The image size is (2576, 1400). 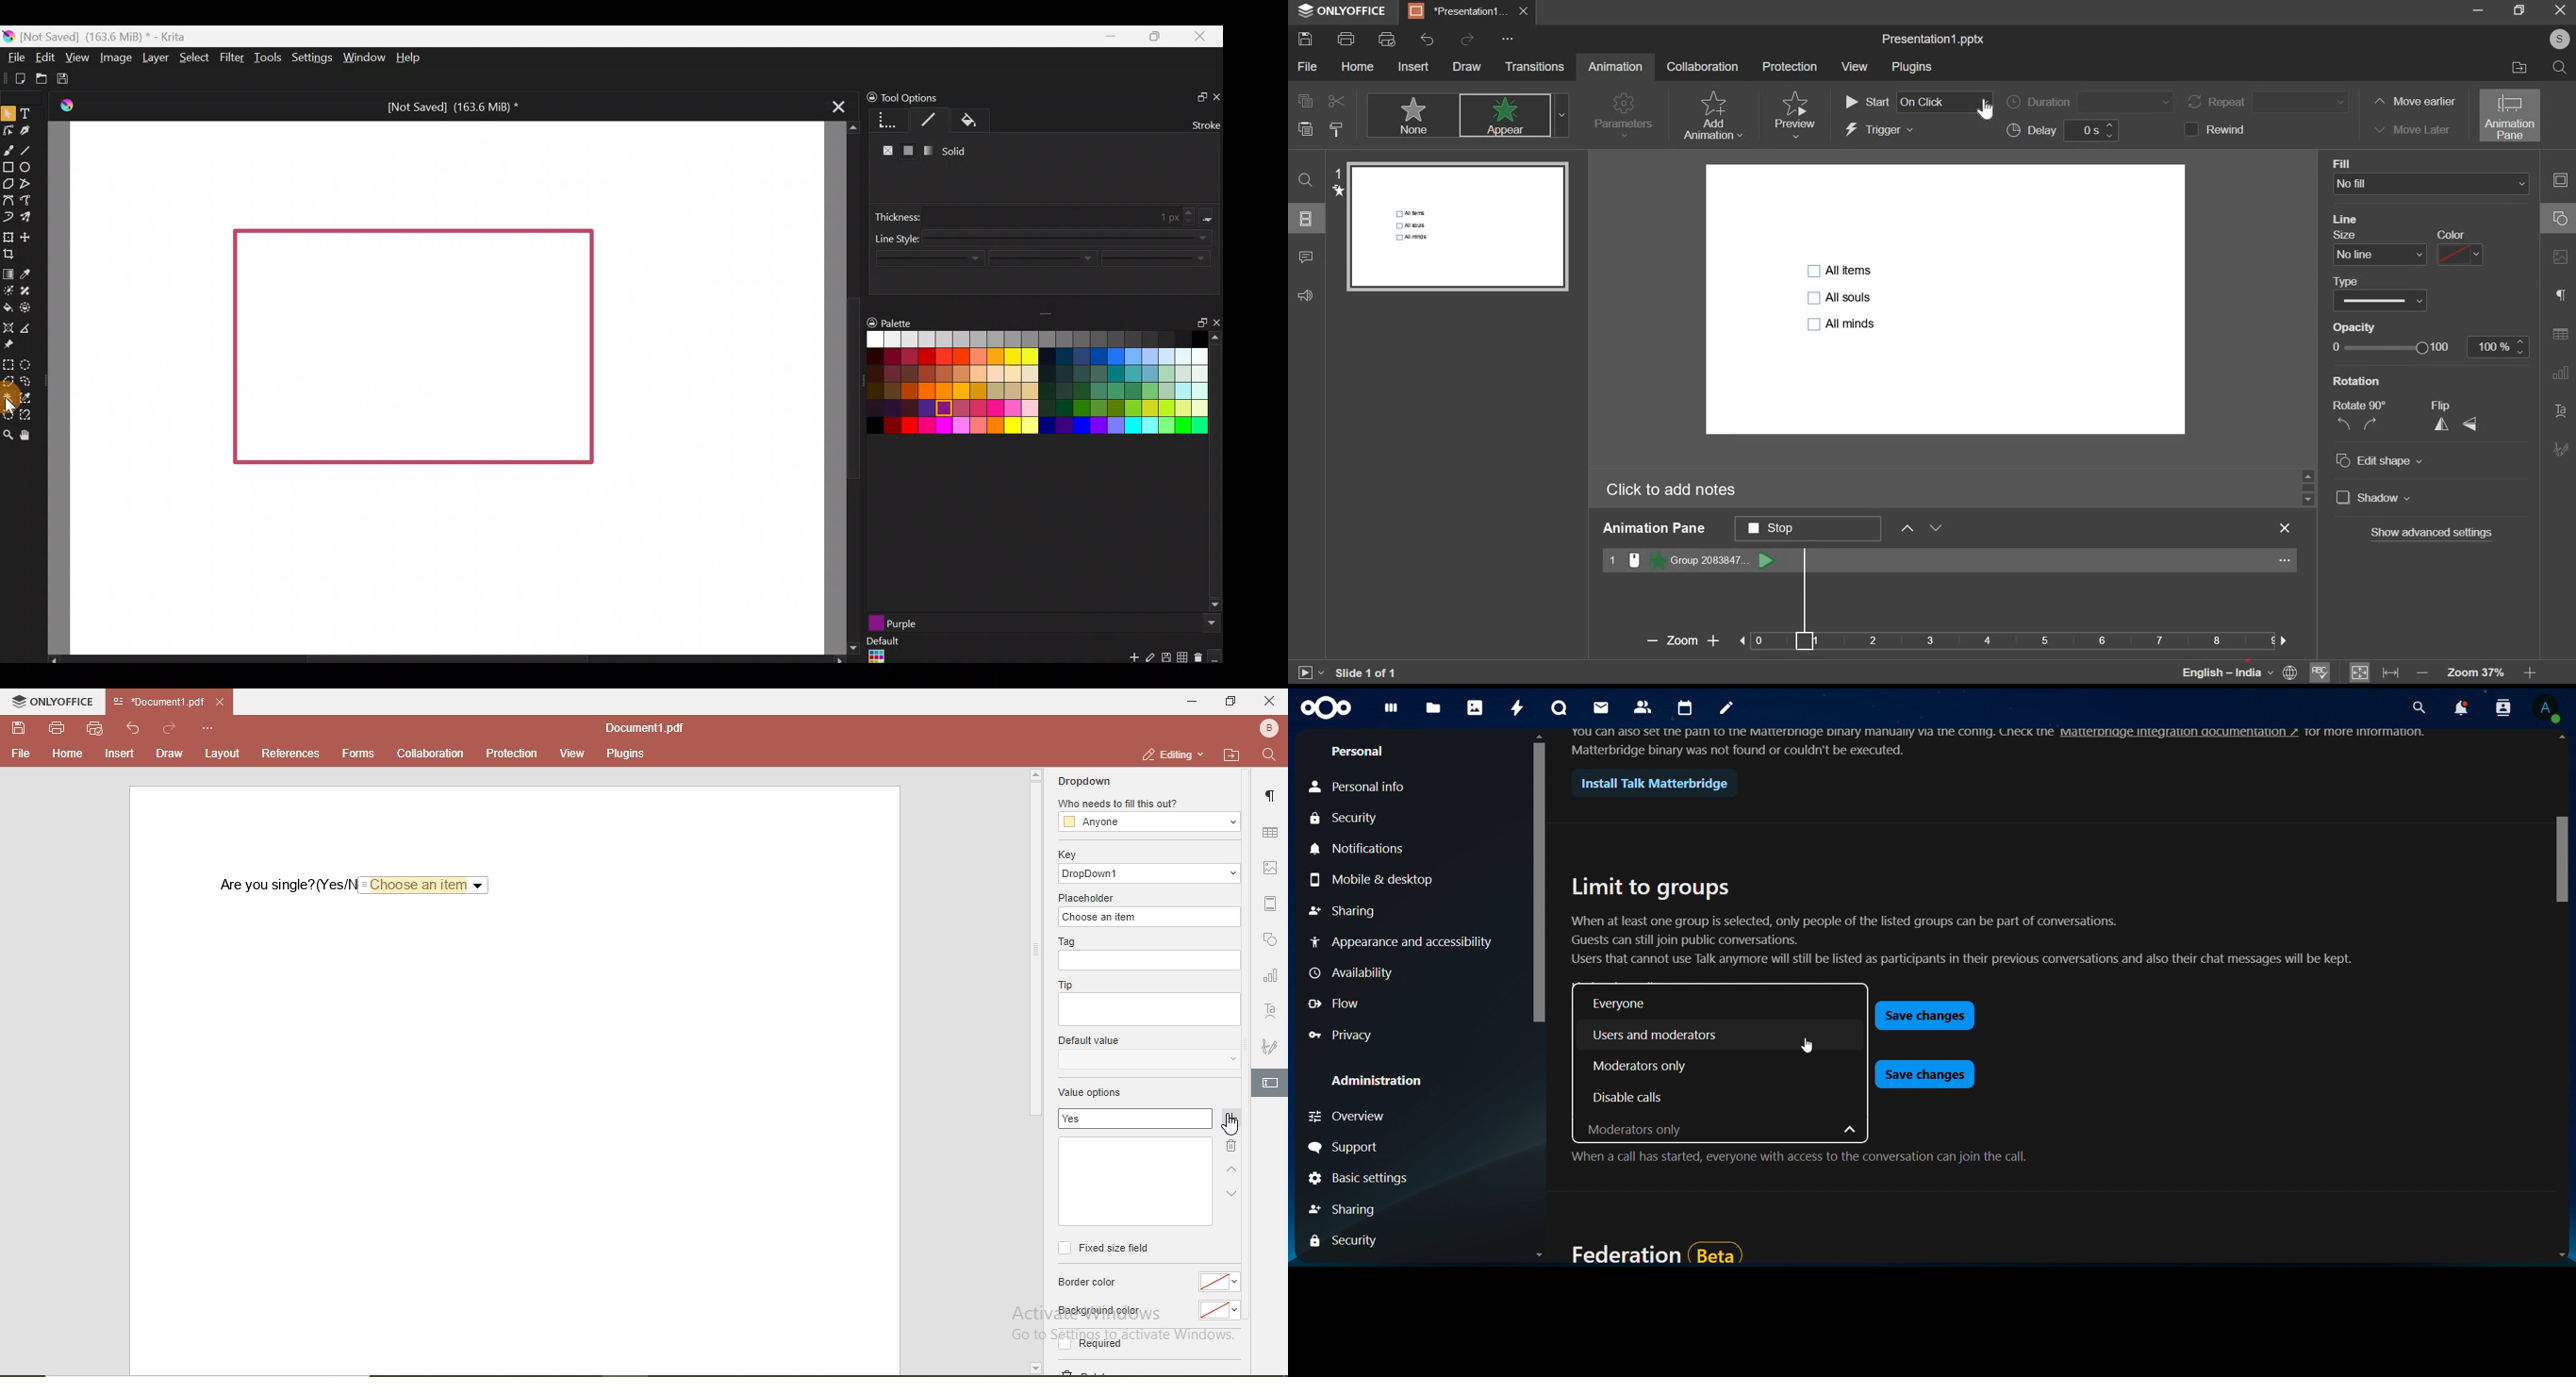 I want to click on search, so click(x=2416, y=709).